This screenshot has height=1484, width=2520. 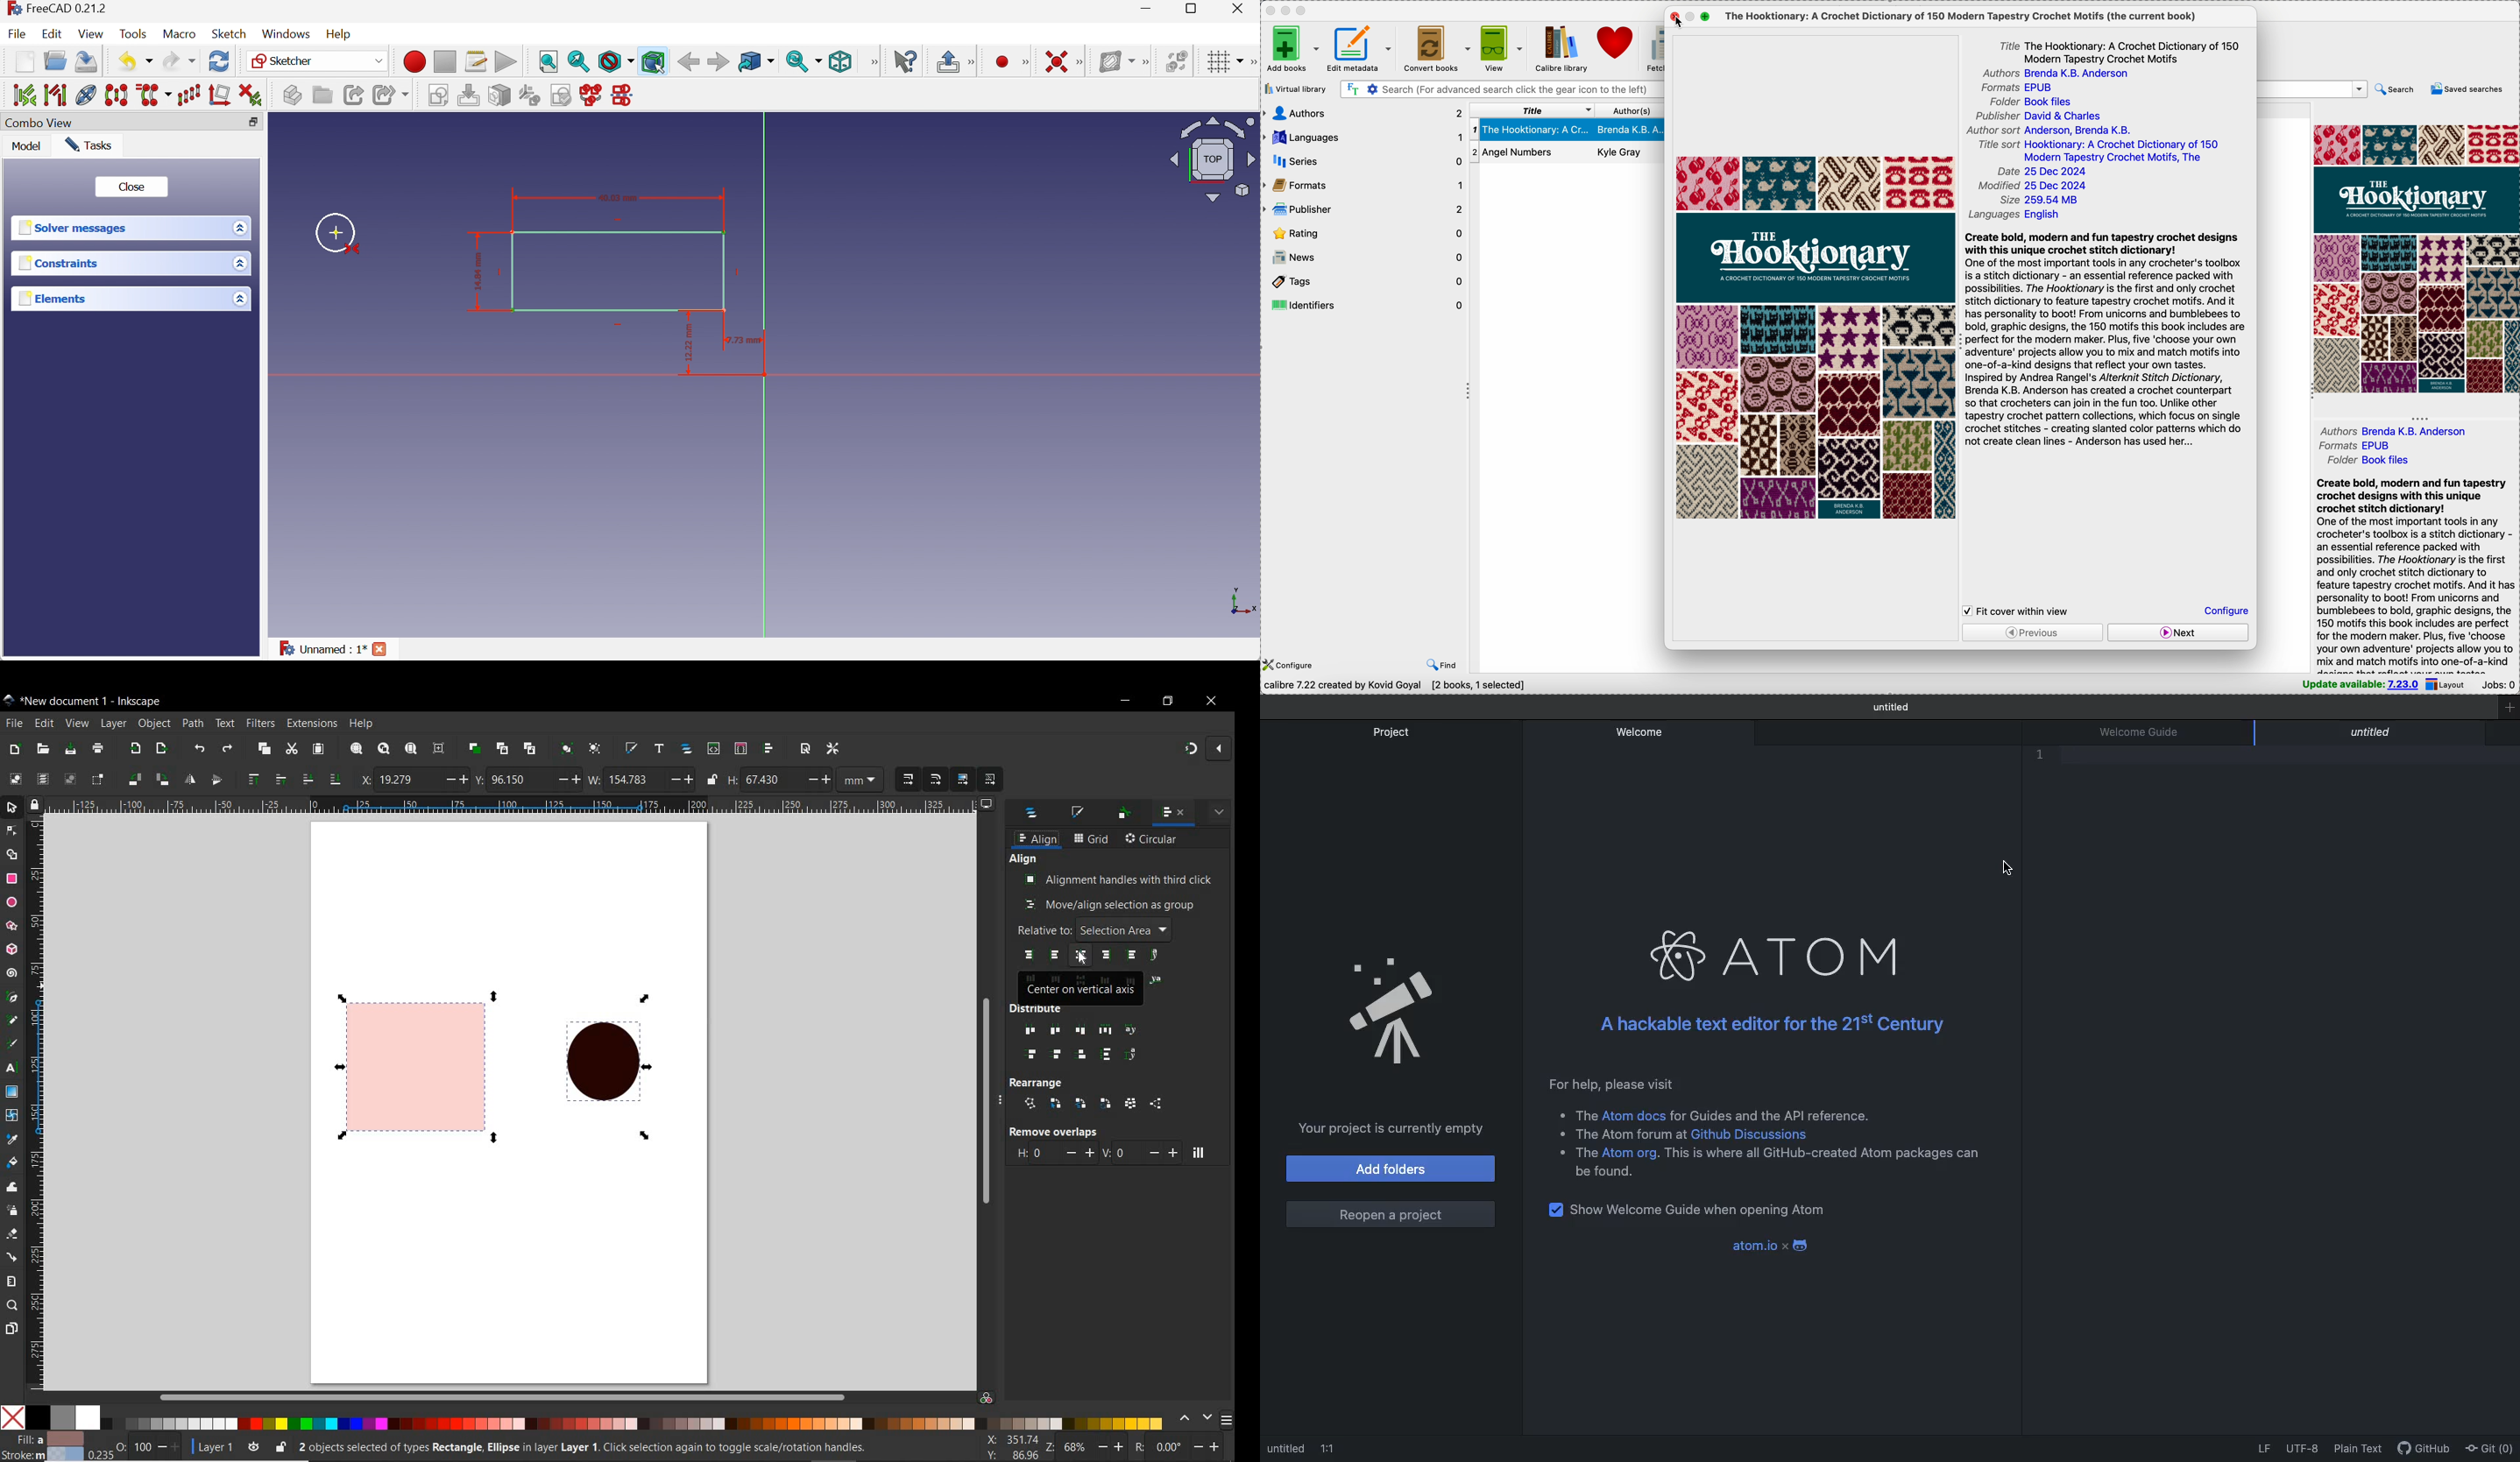 I want to click on ALIGN RIGHT EDGES, so click(x=1107, y=956).